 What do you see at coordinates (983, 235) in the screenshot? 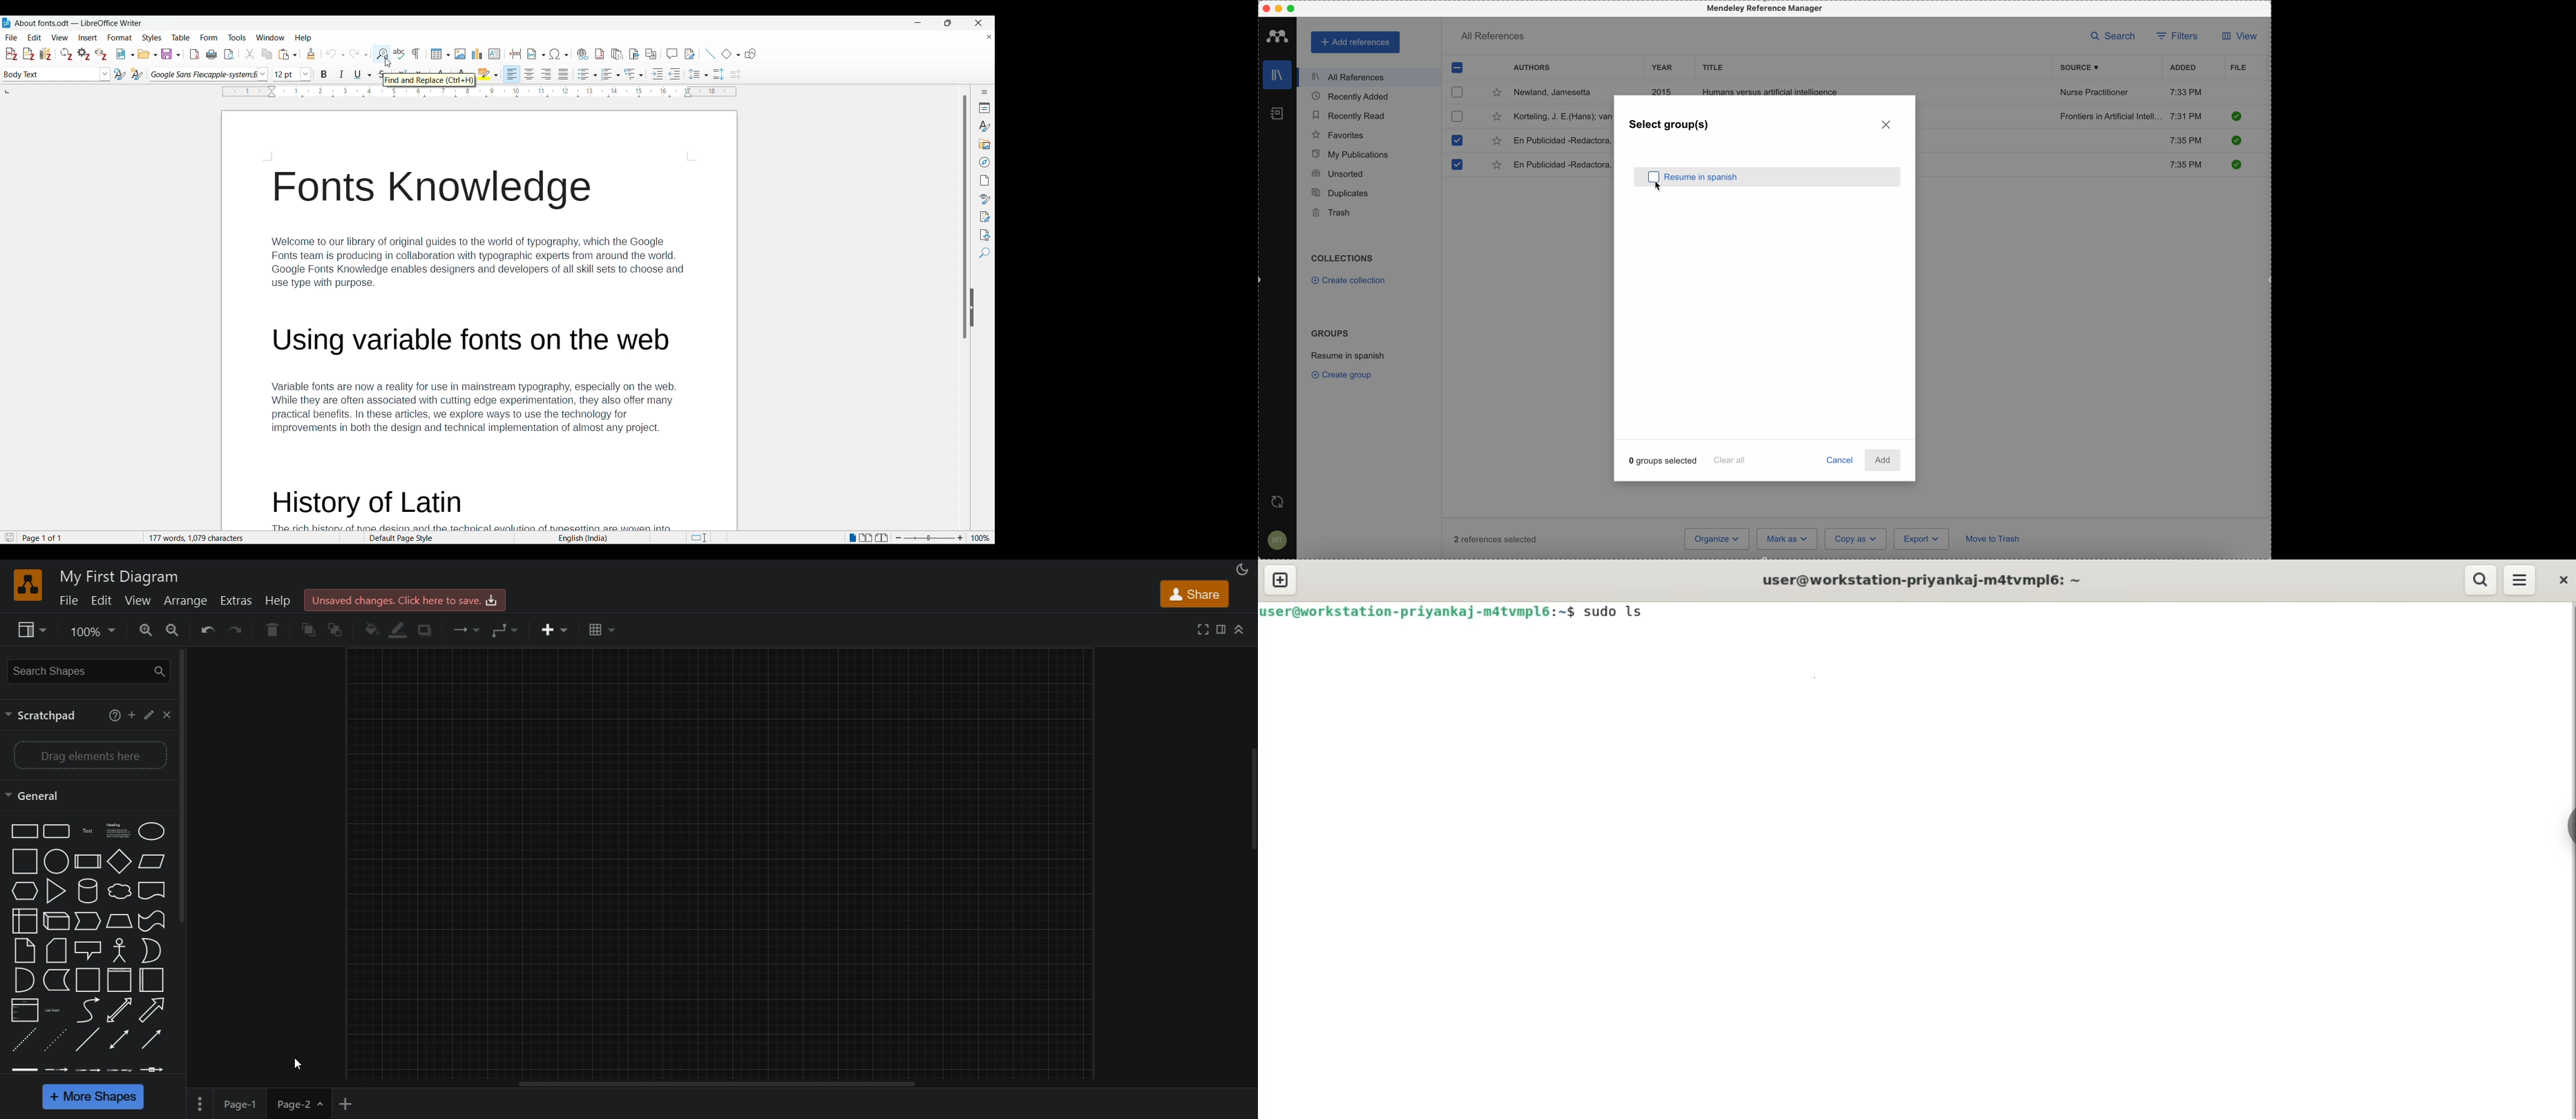
I see `Accessibility check` at bounding box center [983, 235].